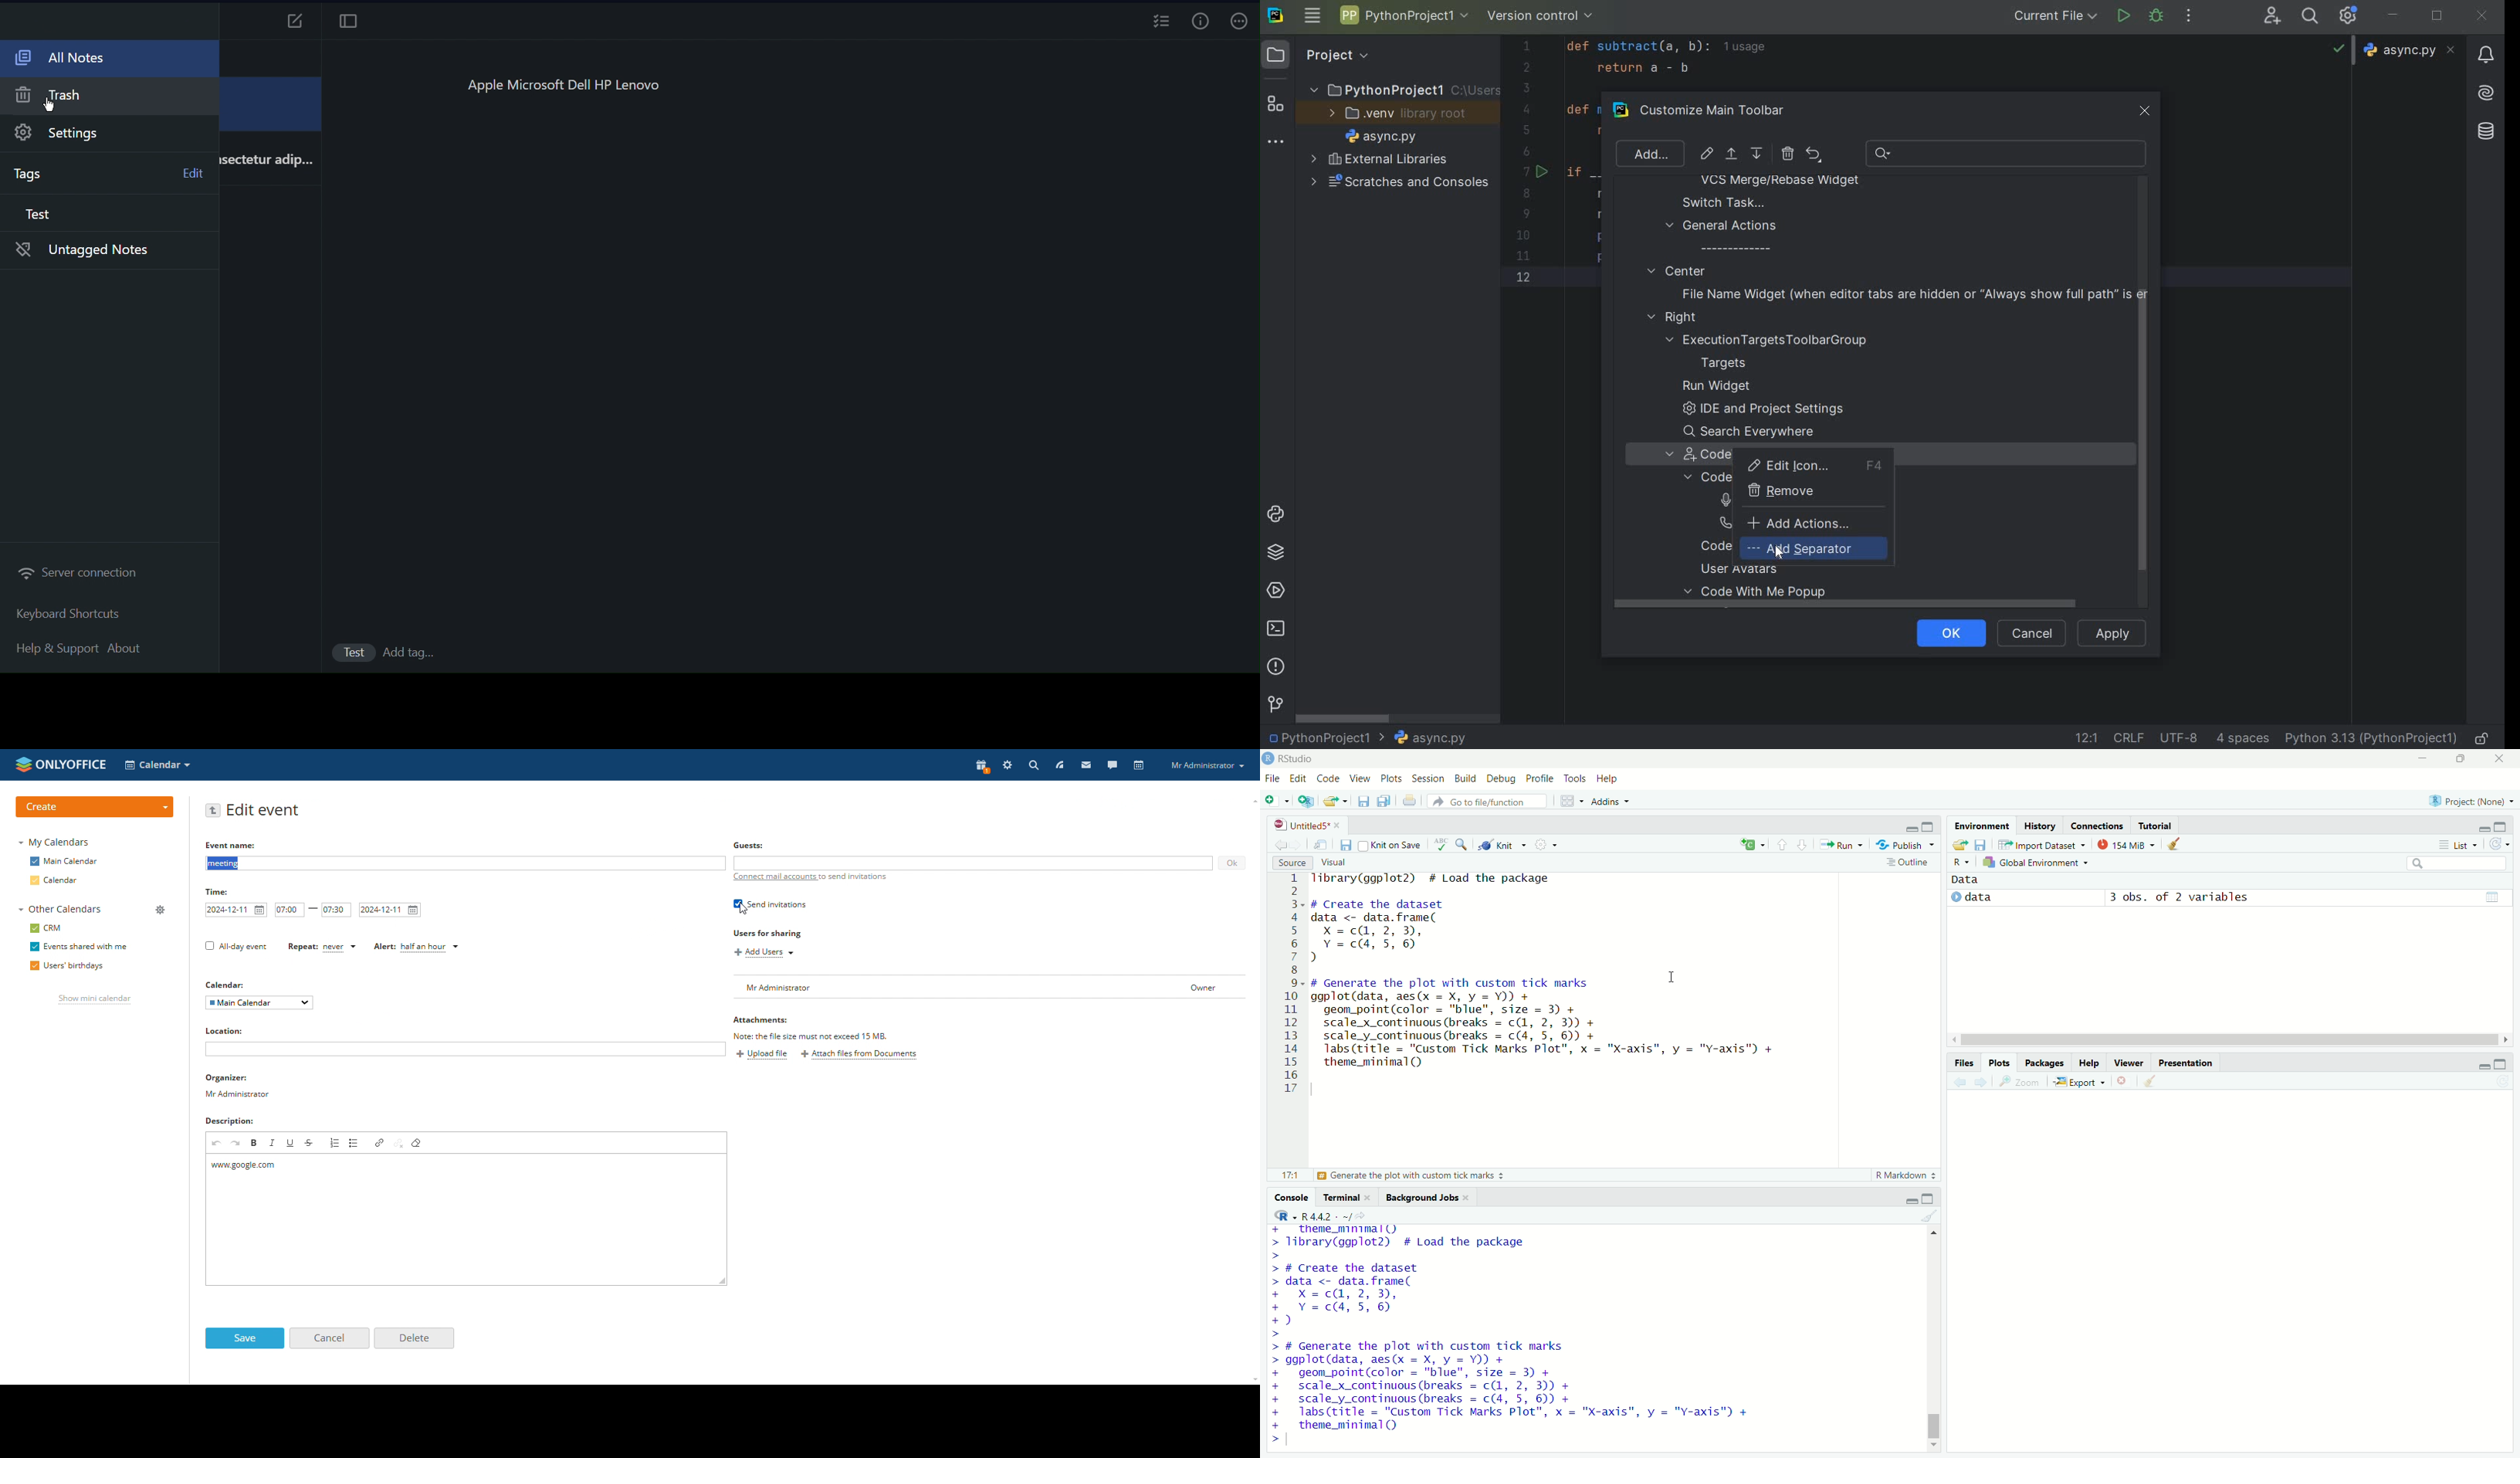 The height and width of the screenshot is (1484, 2520). What do you see at coordinates (2150, 1082) in the screenshot?
I see `clear all plots` at bounding box center [2150, 1082].